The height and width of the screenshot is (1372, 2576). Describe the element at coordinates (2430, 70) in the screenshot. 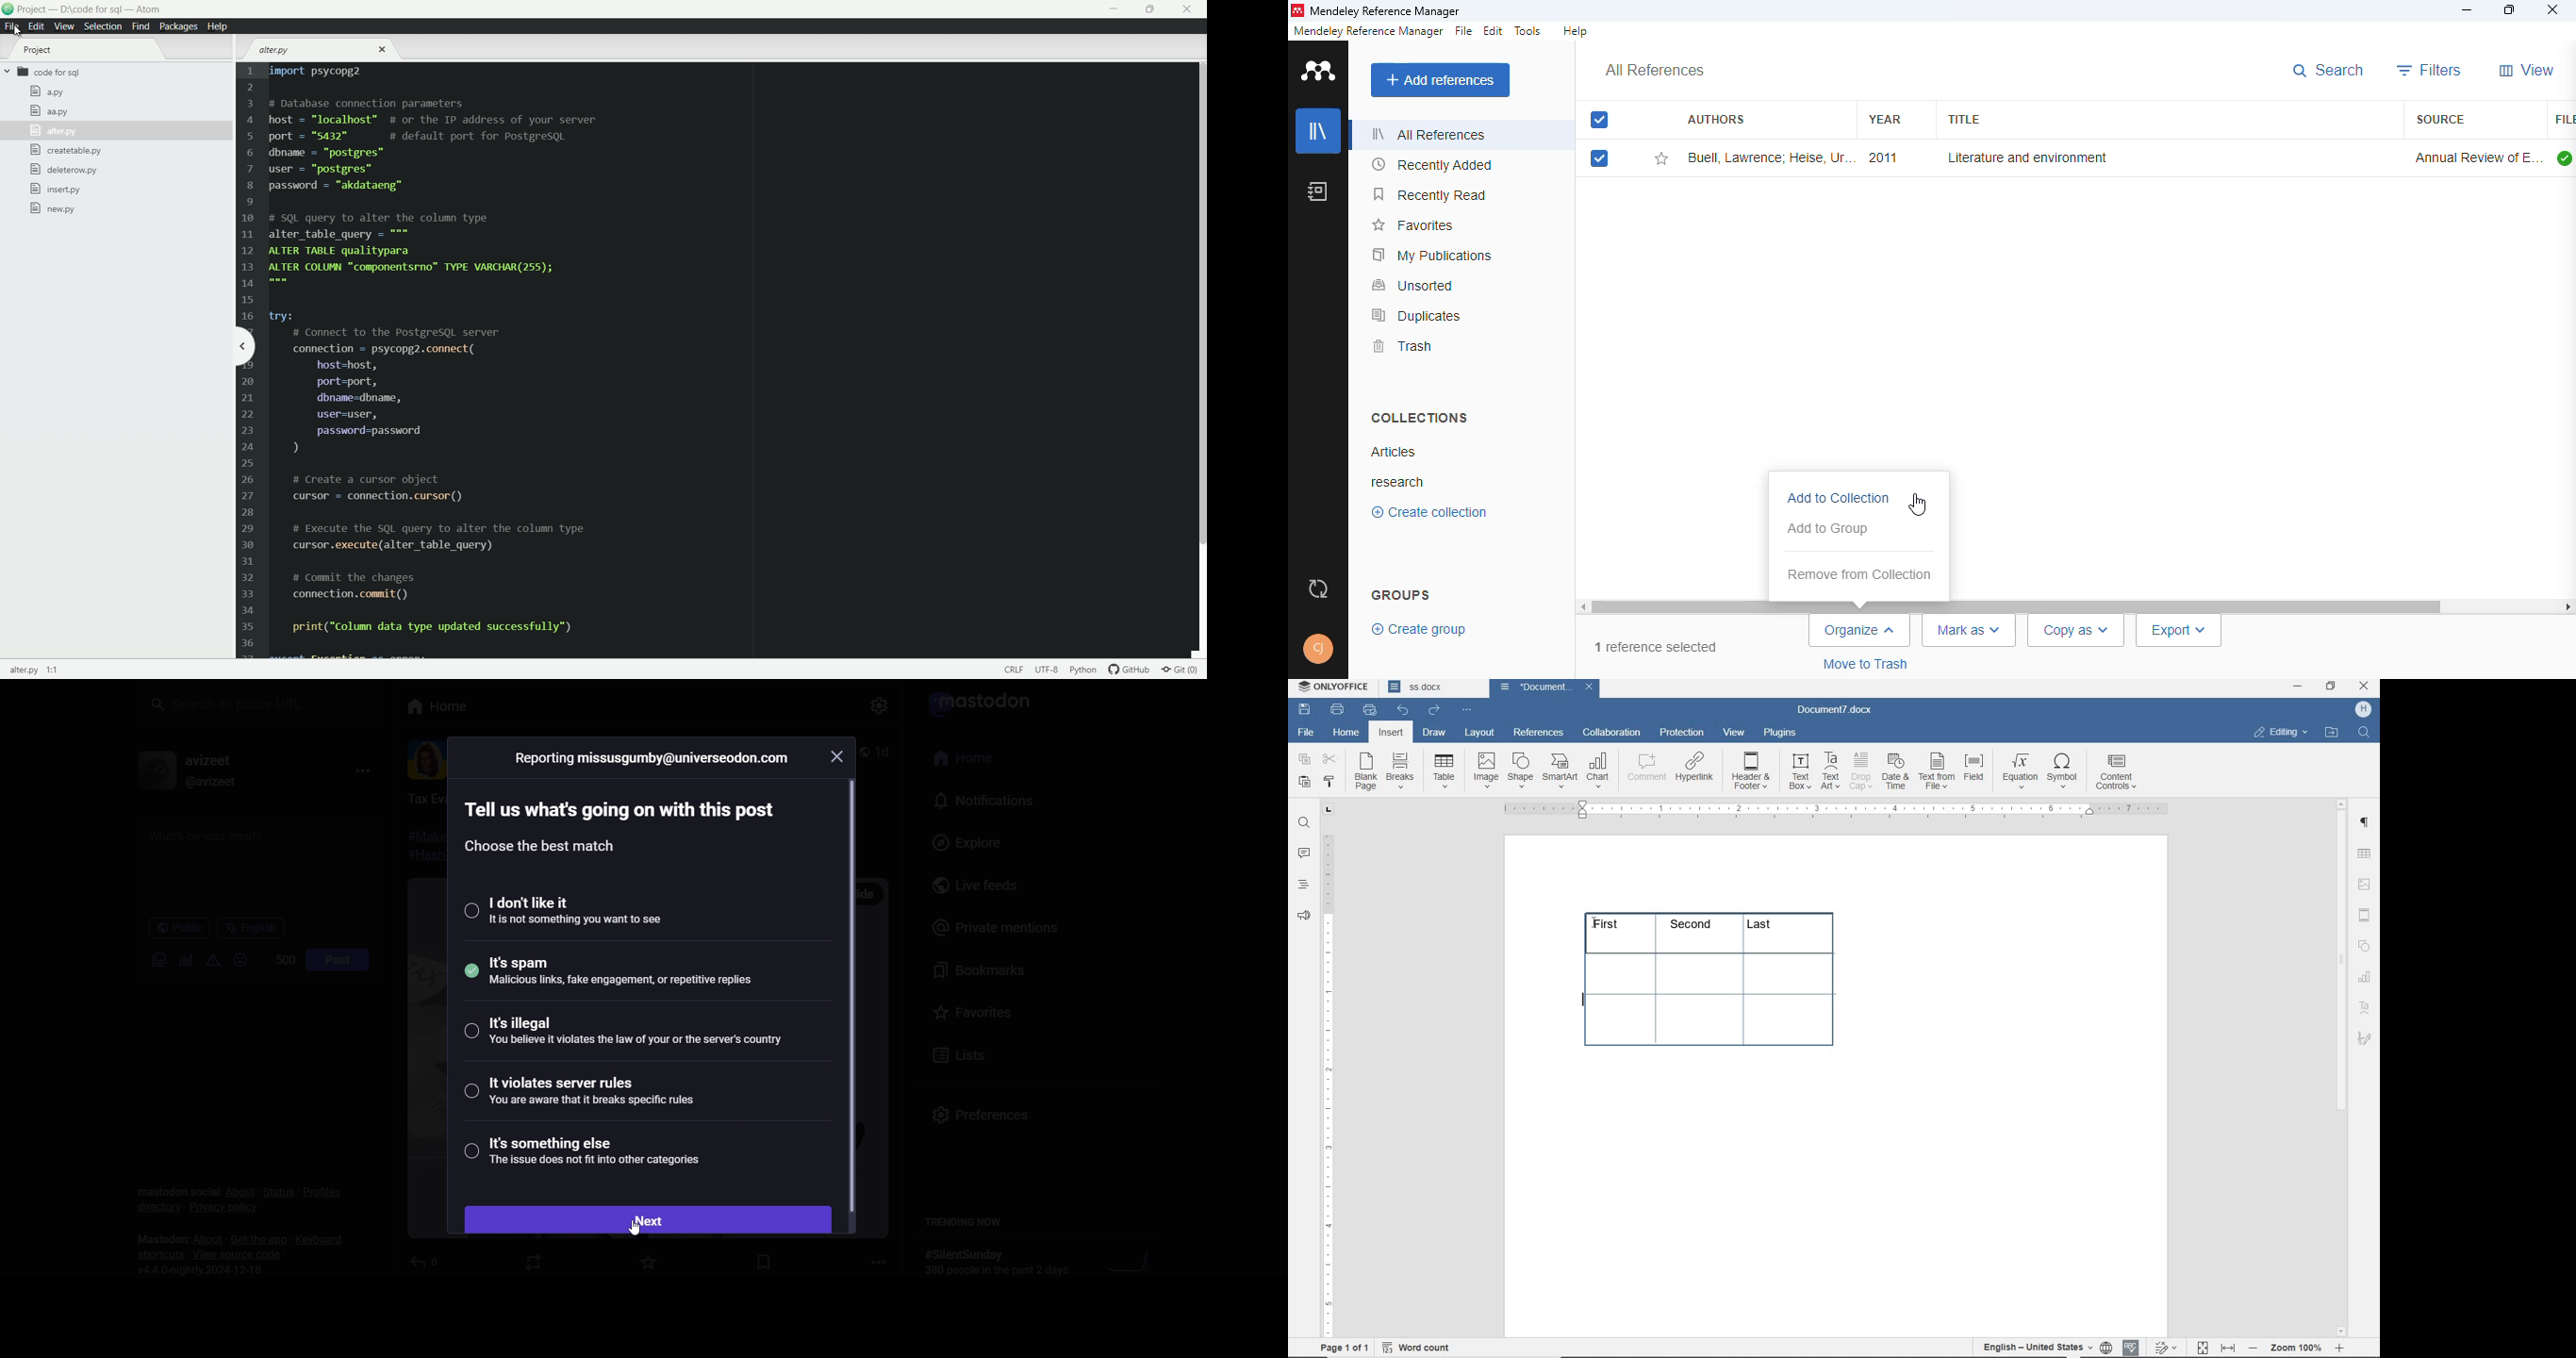

I see `filters` at that location.